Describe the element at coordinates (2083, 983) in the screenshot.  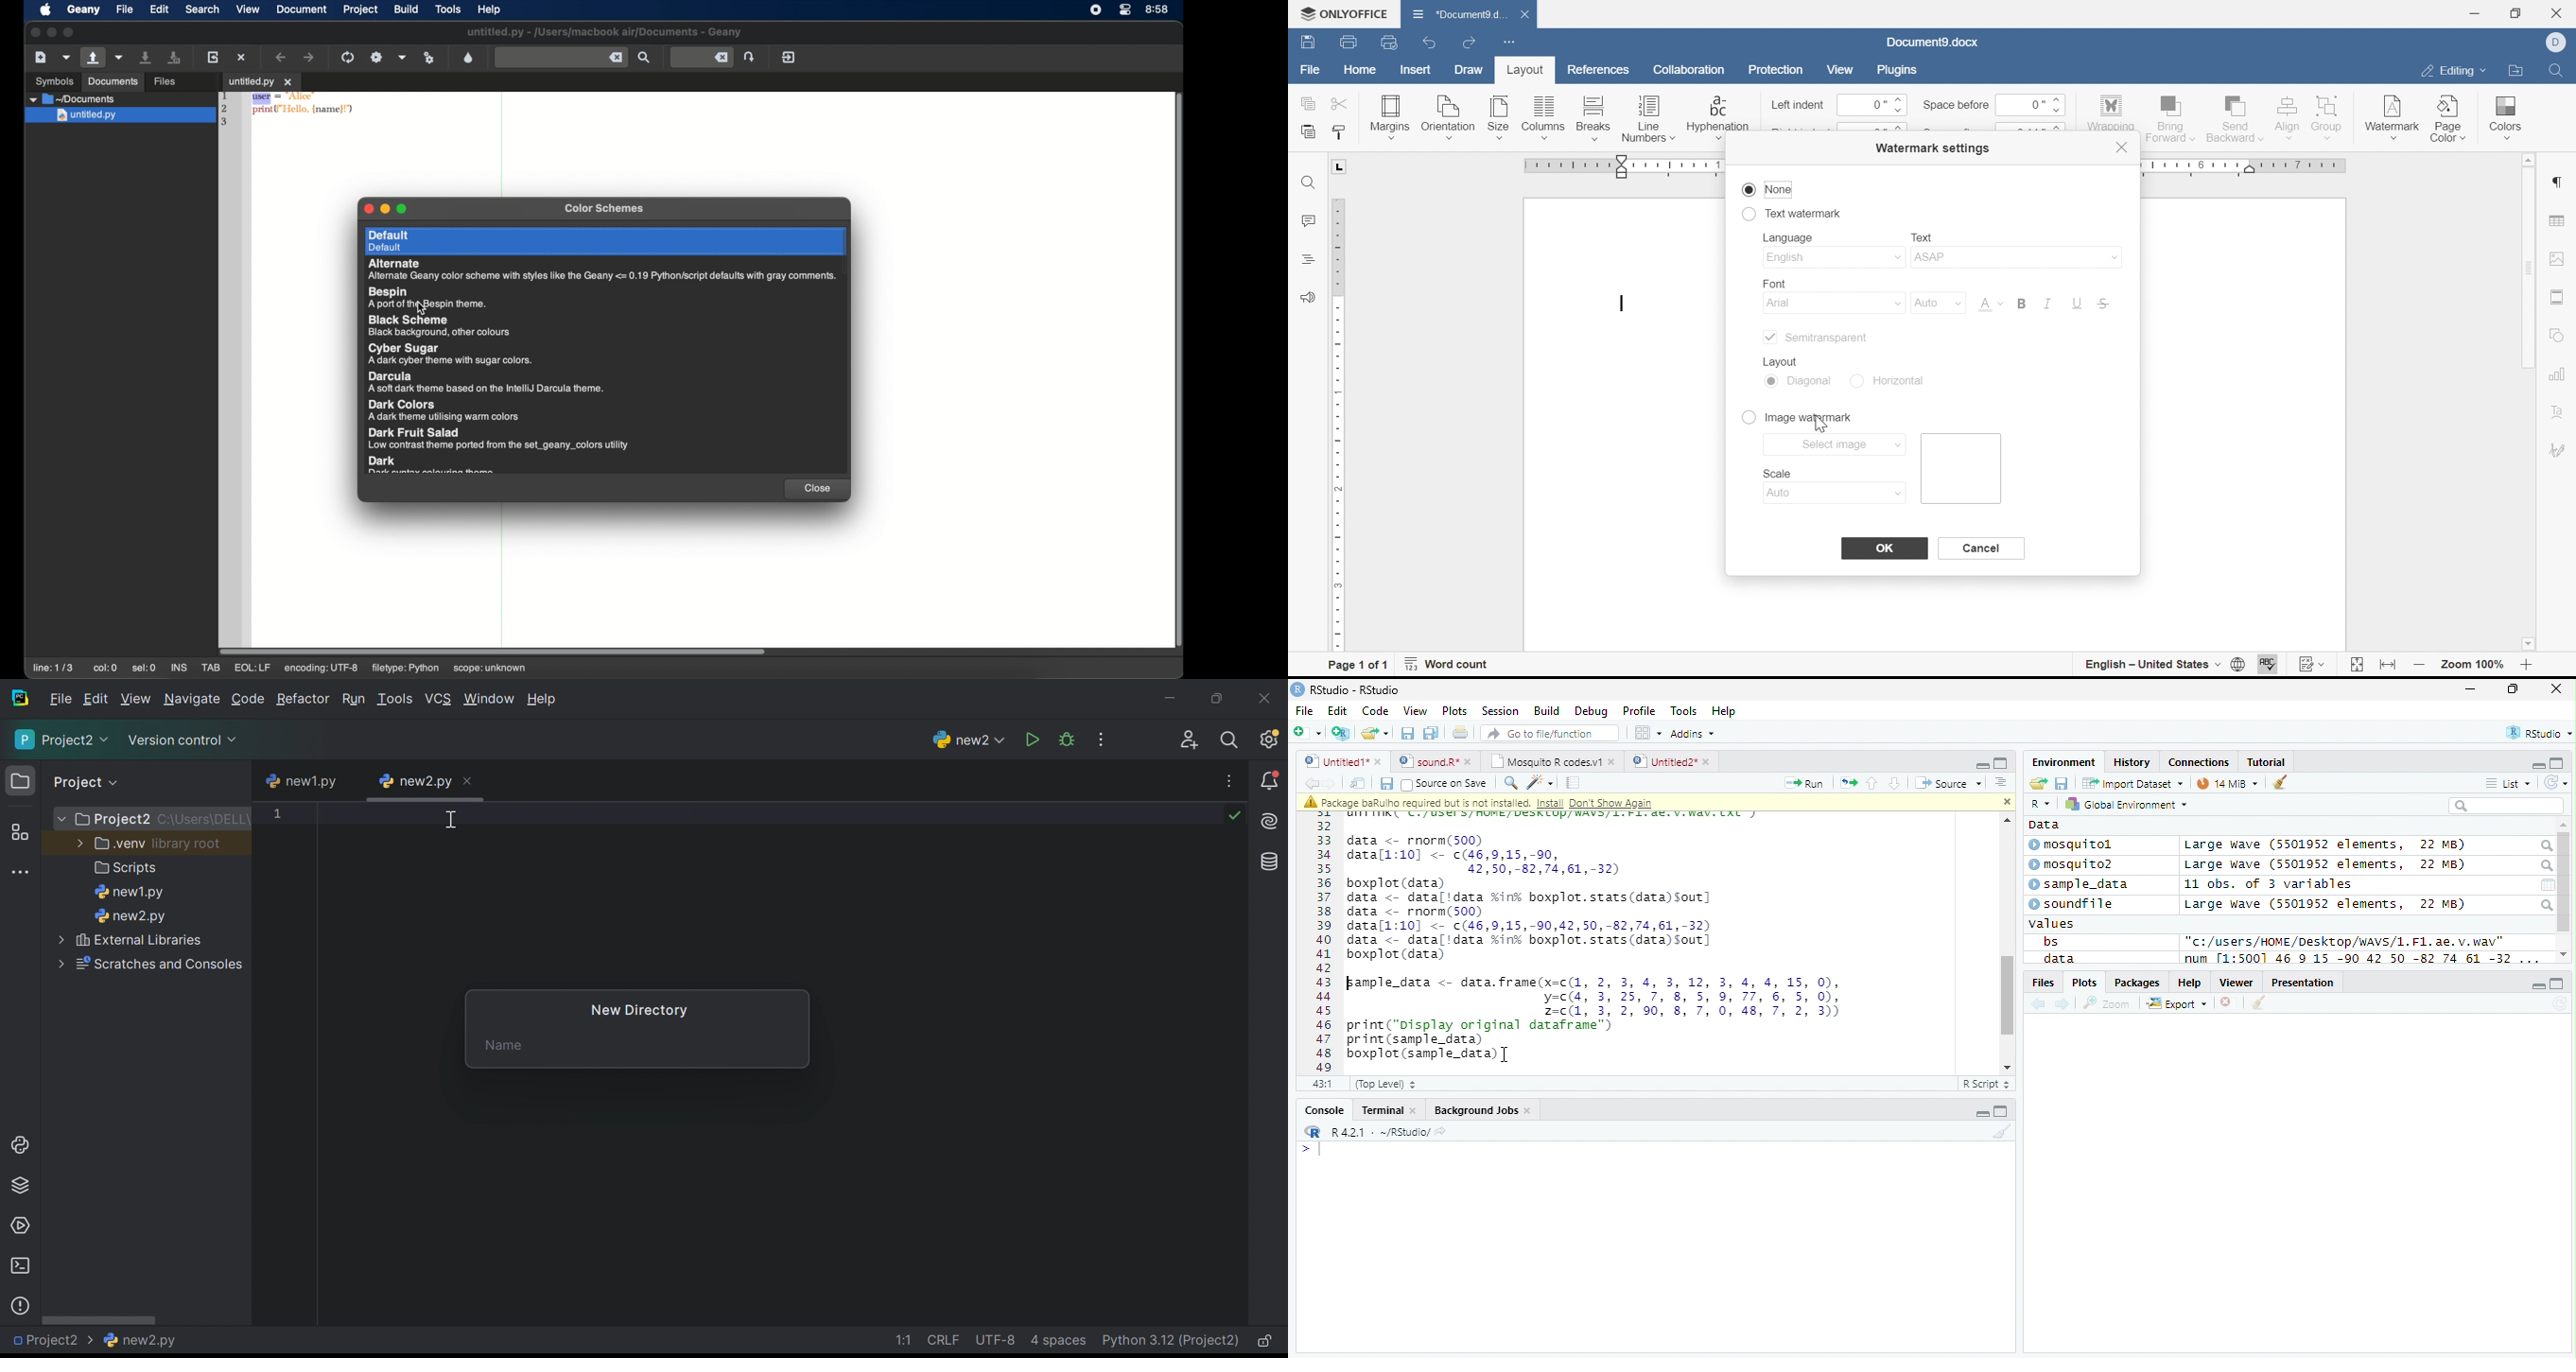
I see `Plots` at that location.